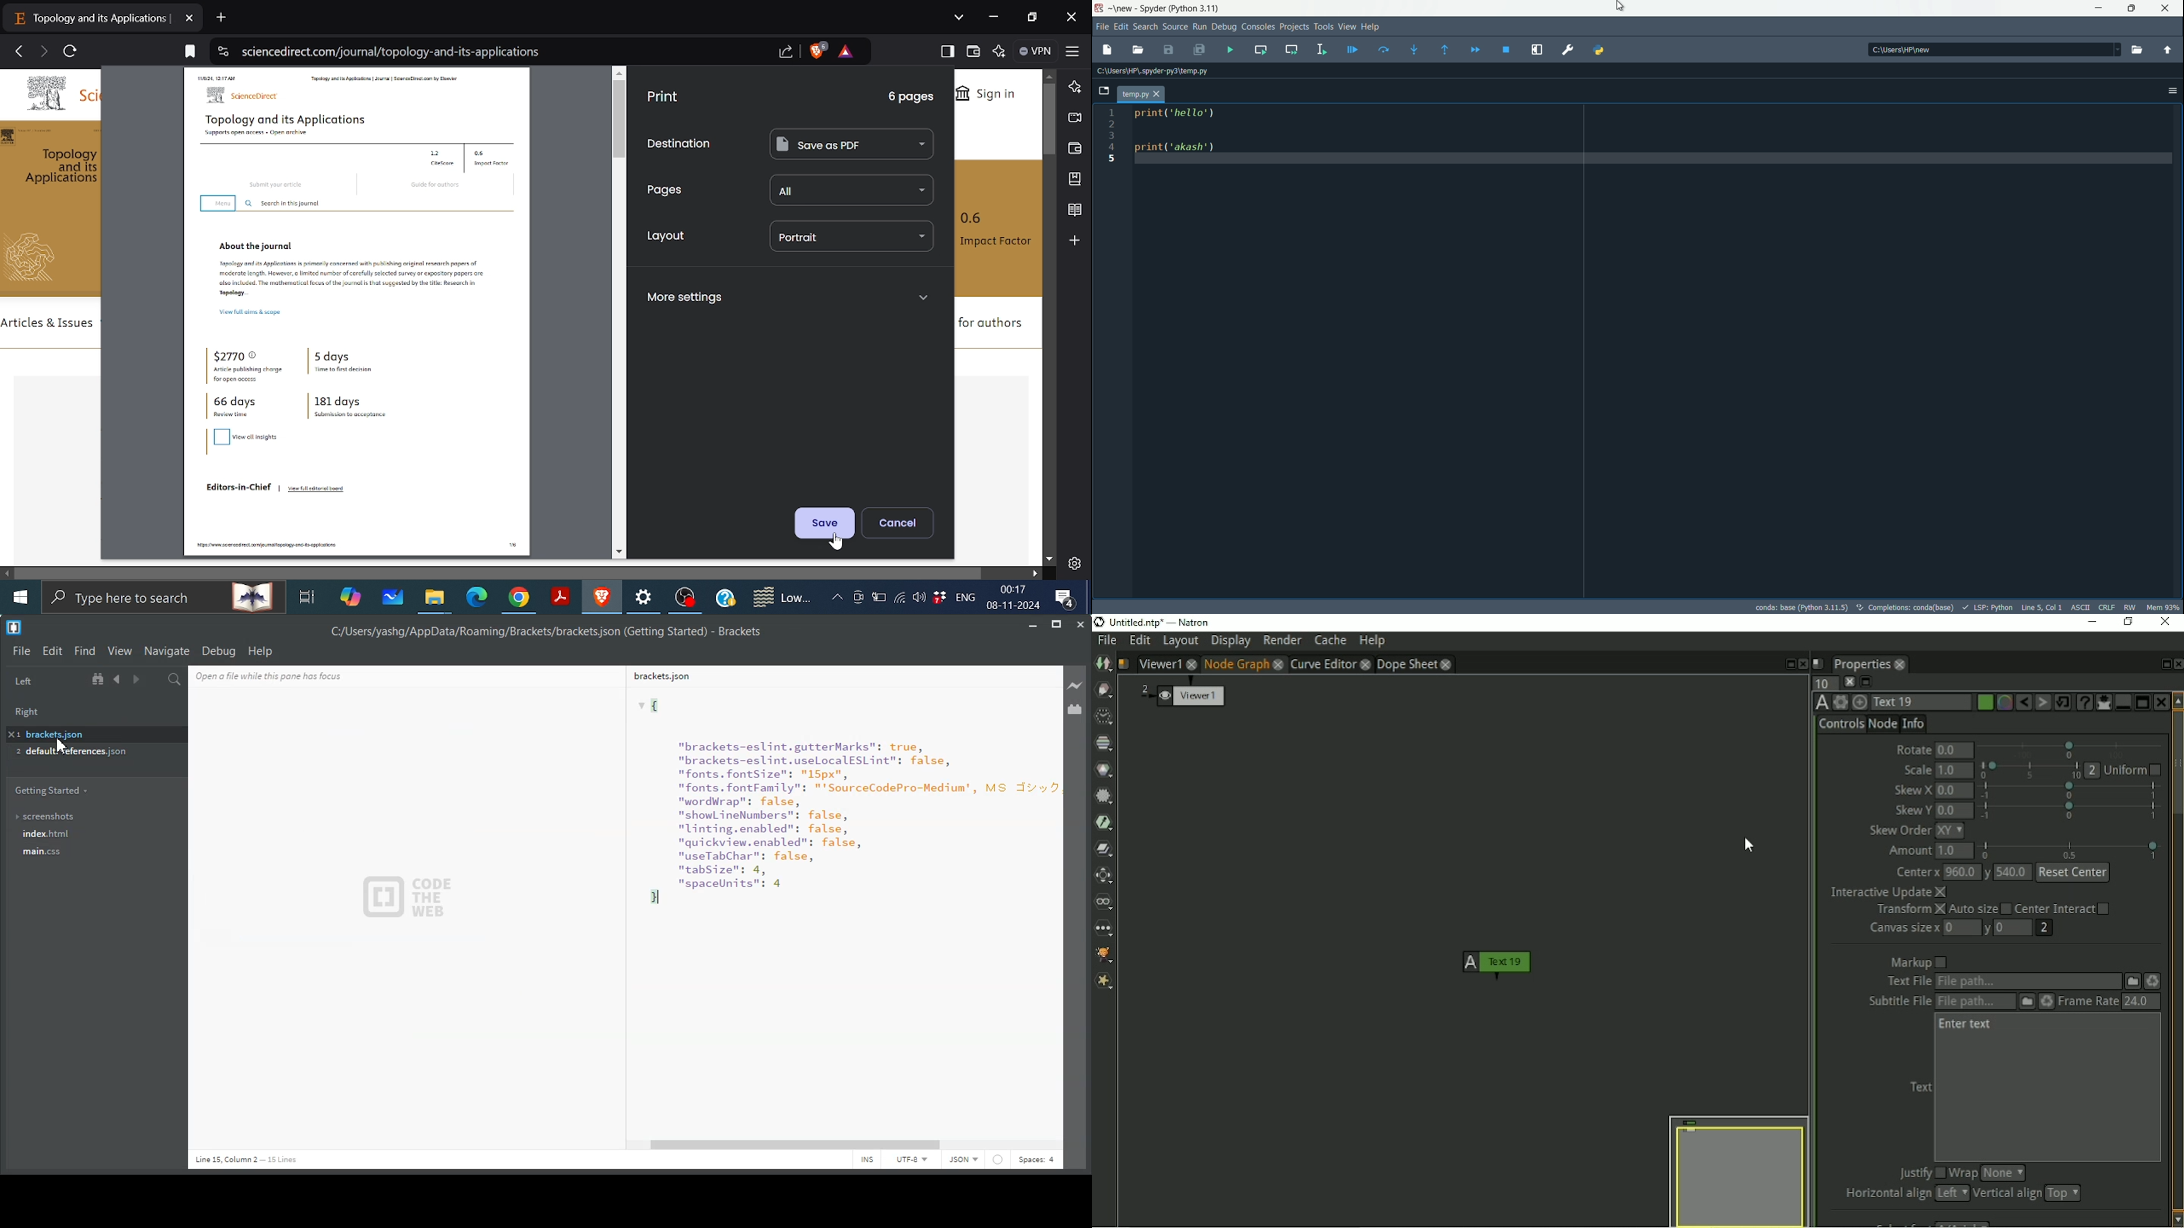 Image resolution: width=2184 pixels, height=1232 pixels. I want to click on Navigate, so click(167, 650).